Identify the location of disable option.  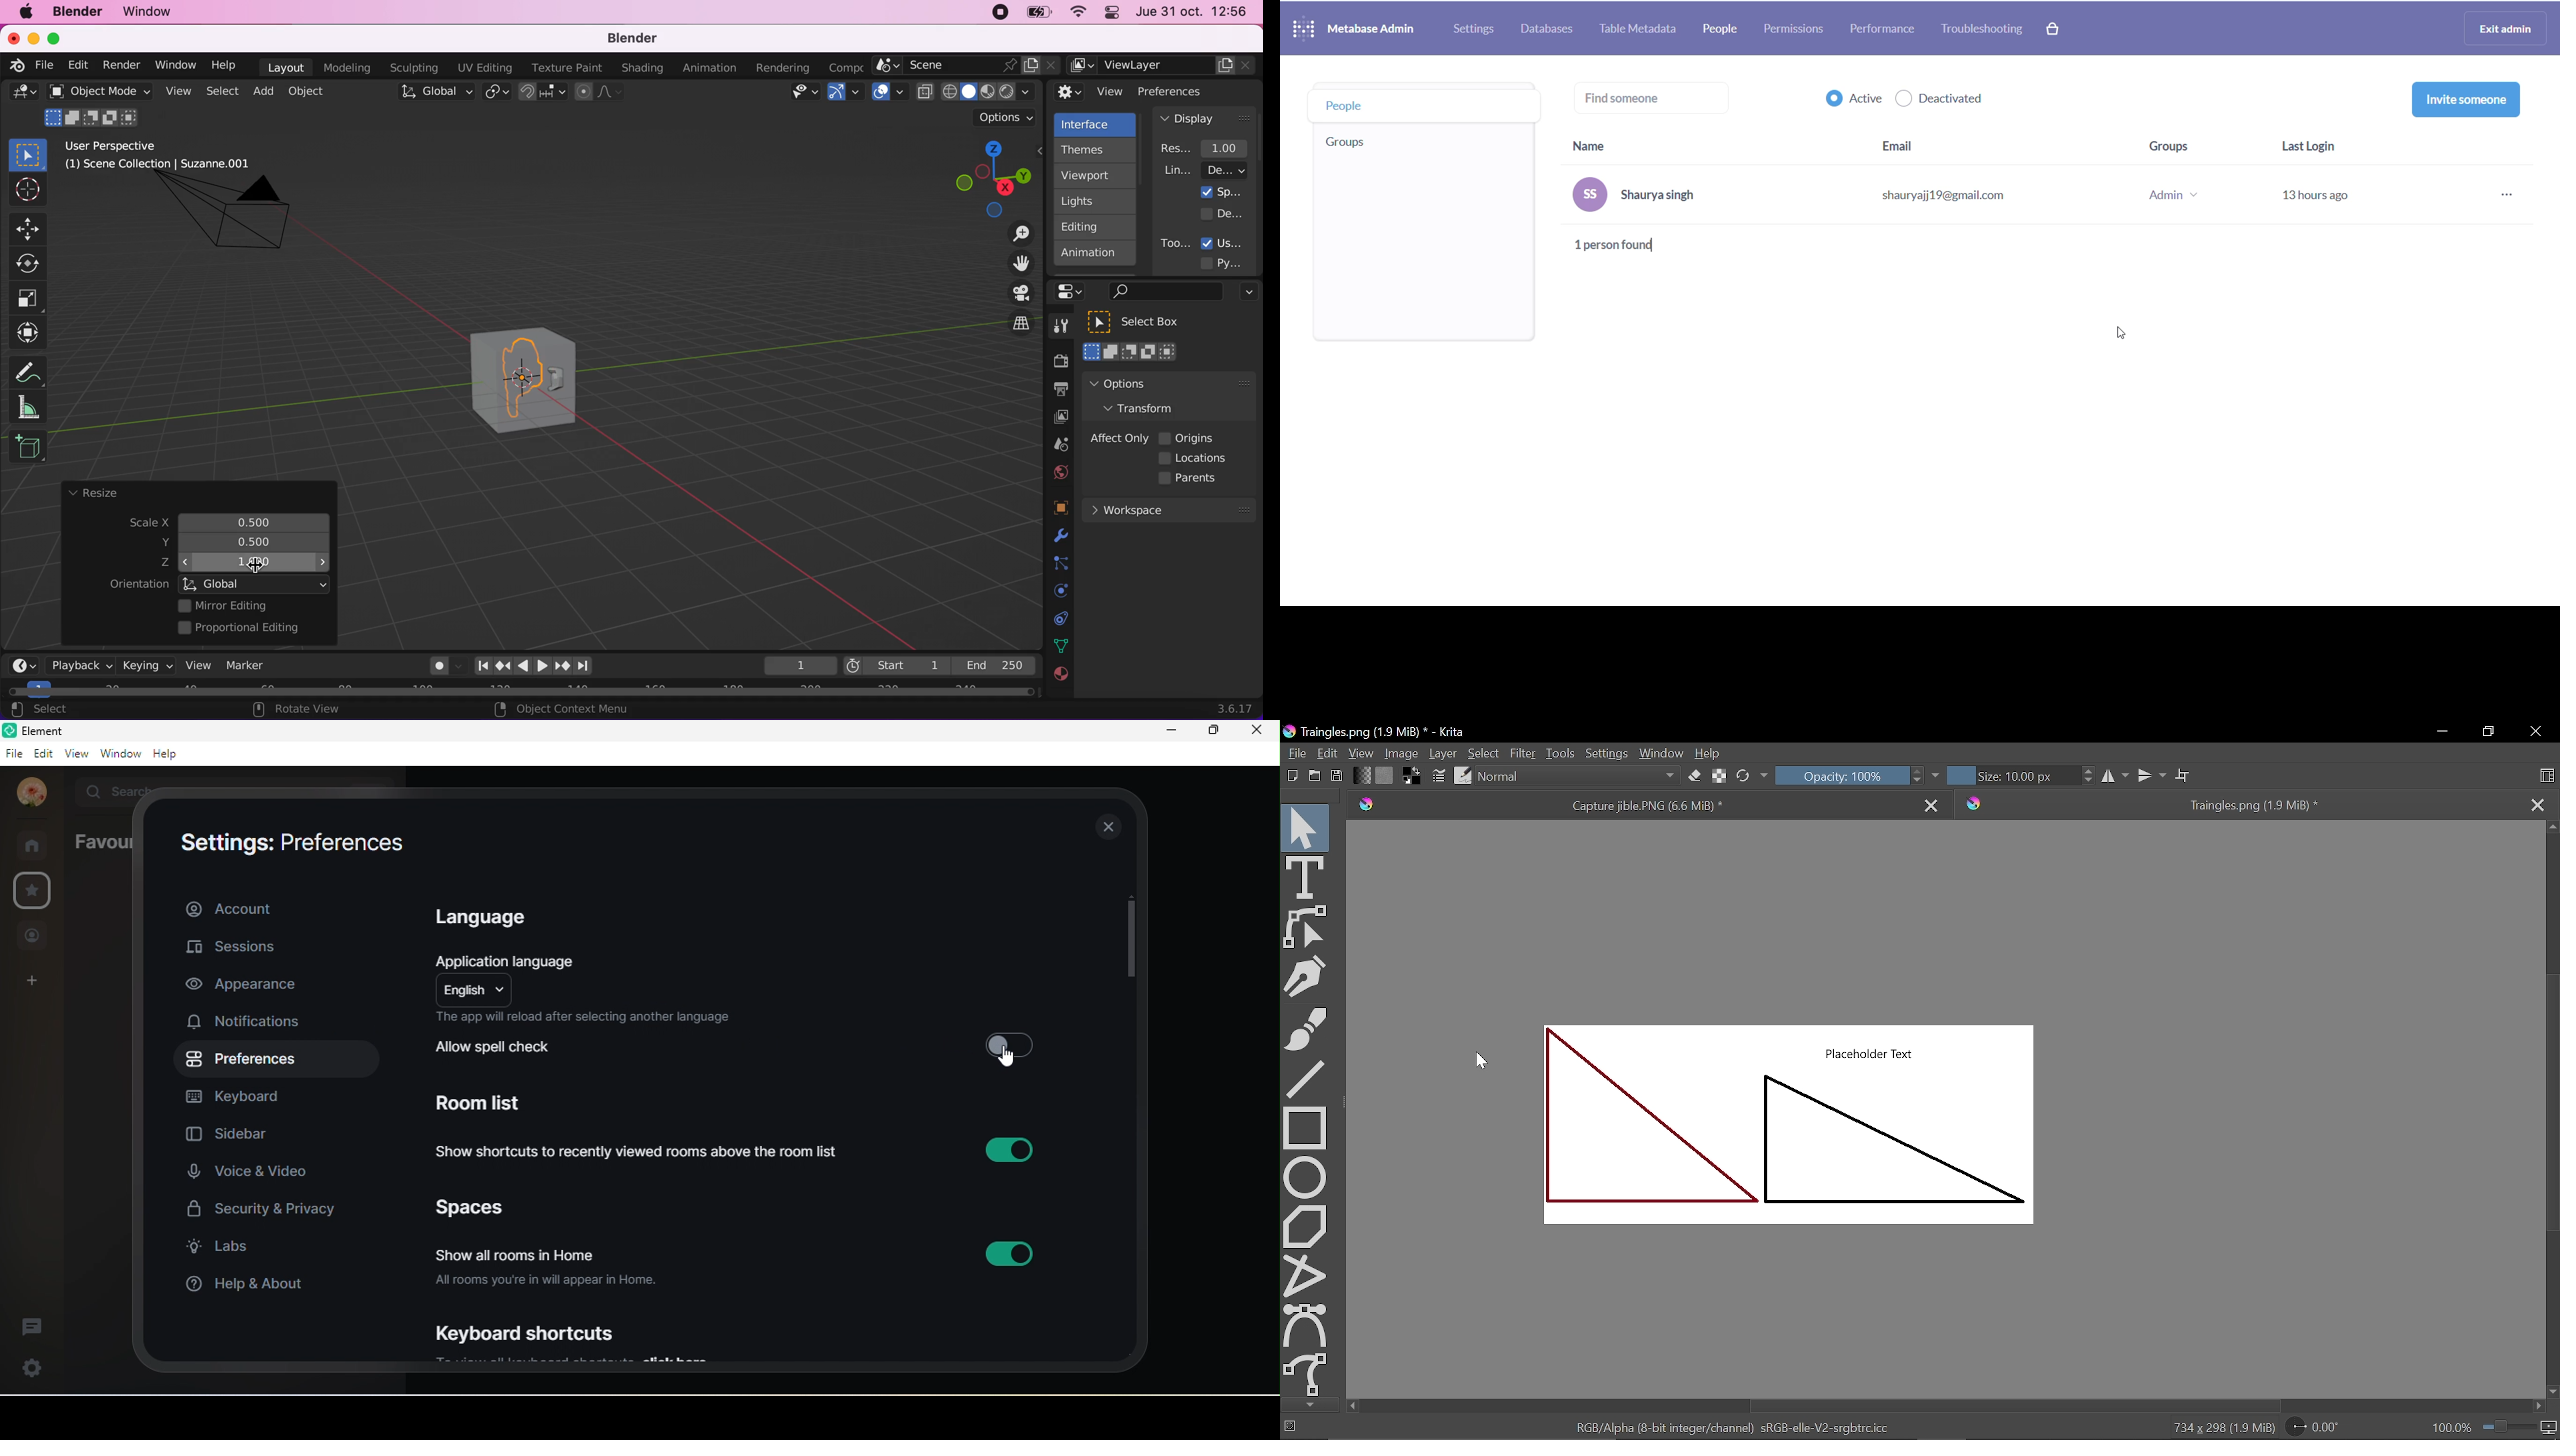
(1006, 1049).